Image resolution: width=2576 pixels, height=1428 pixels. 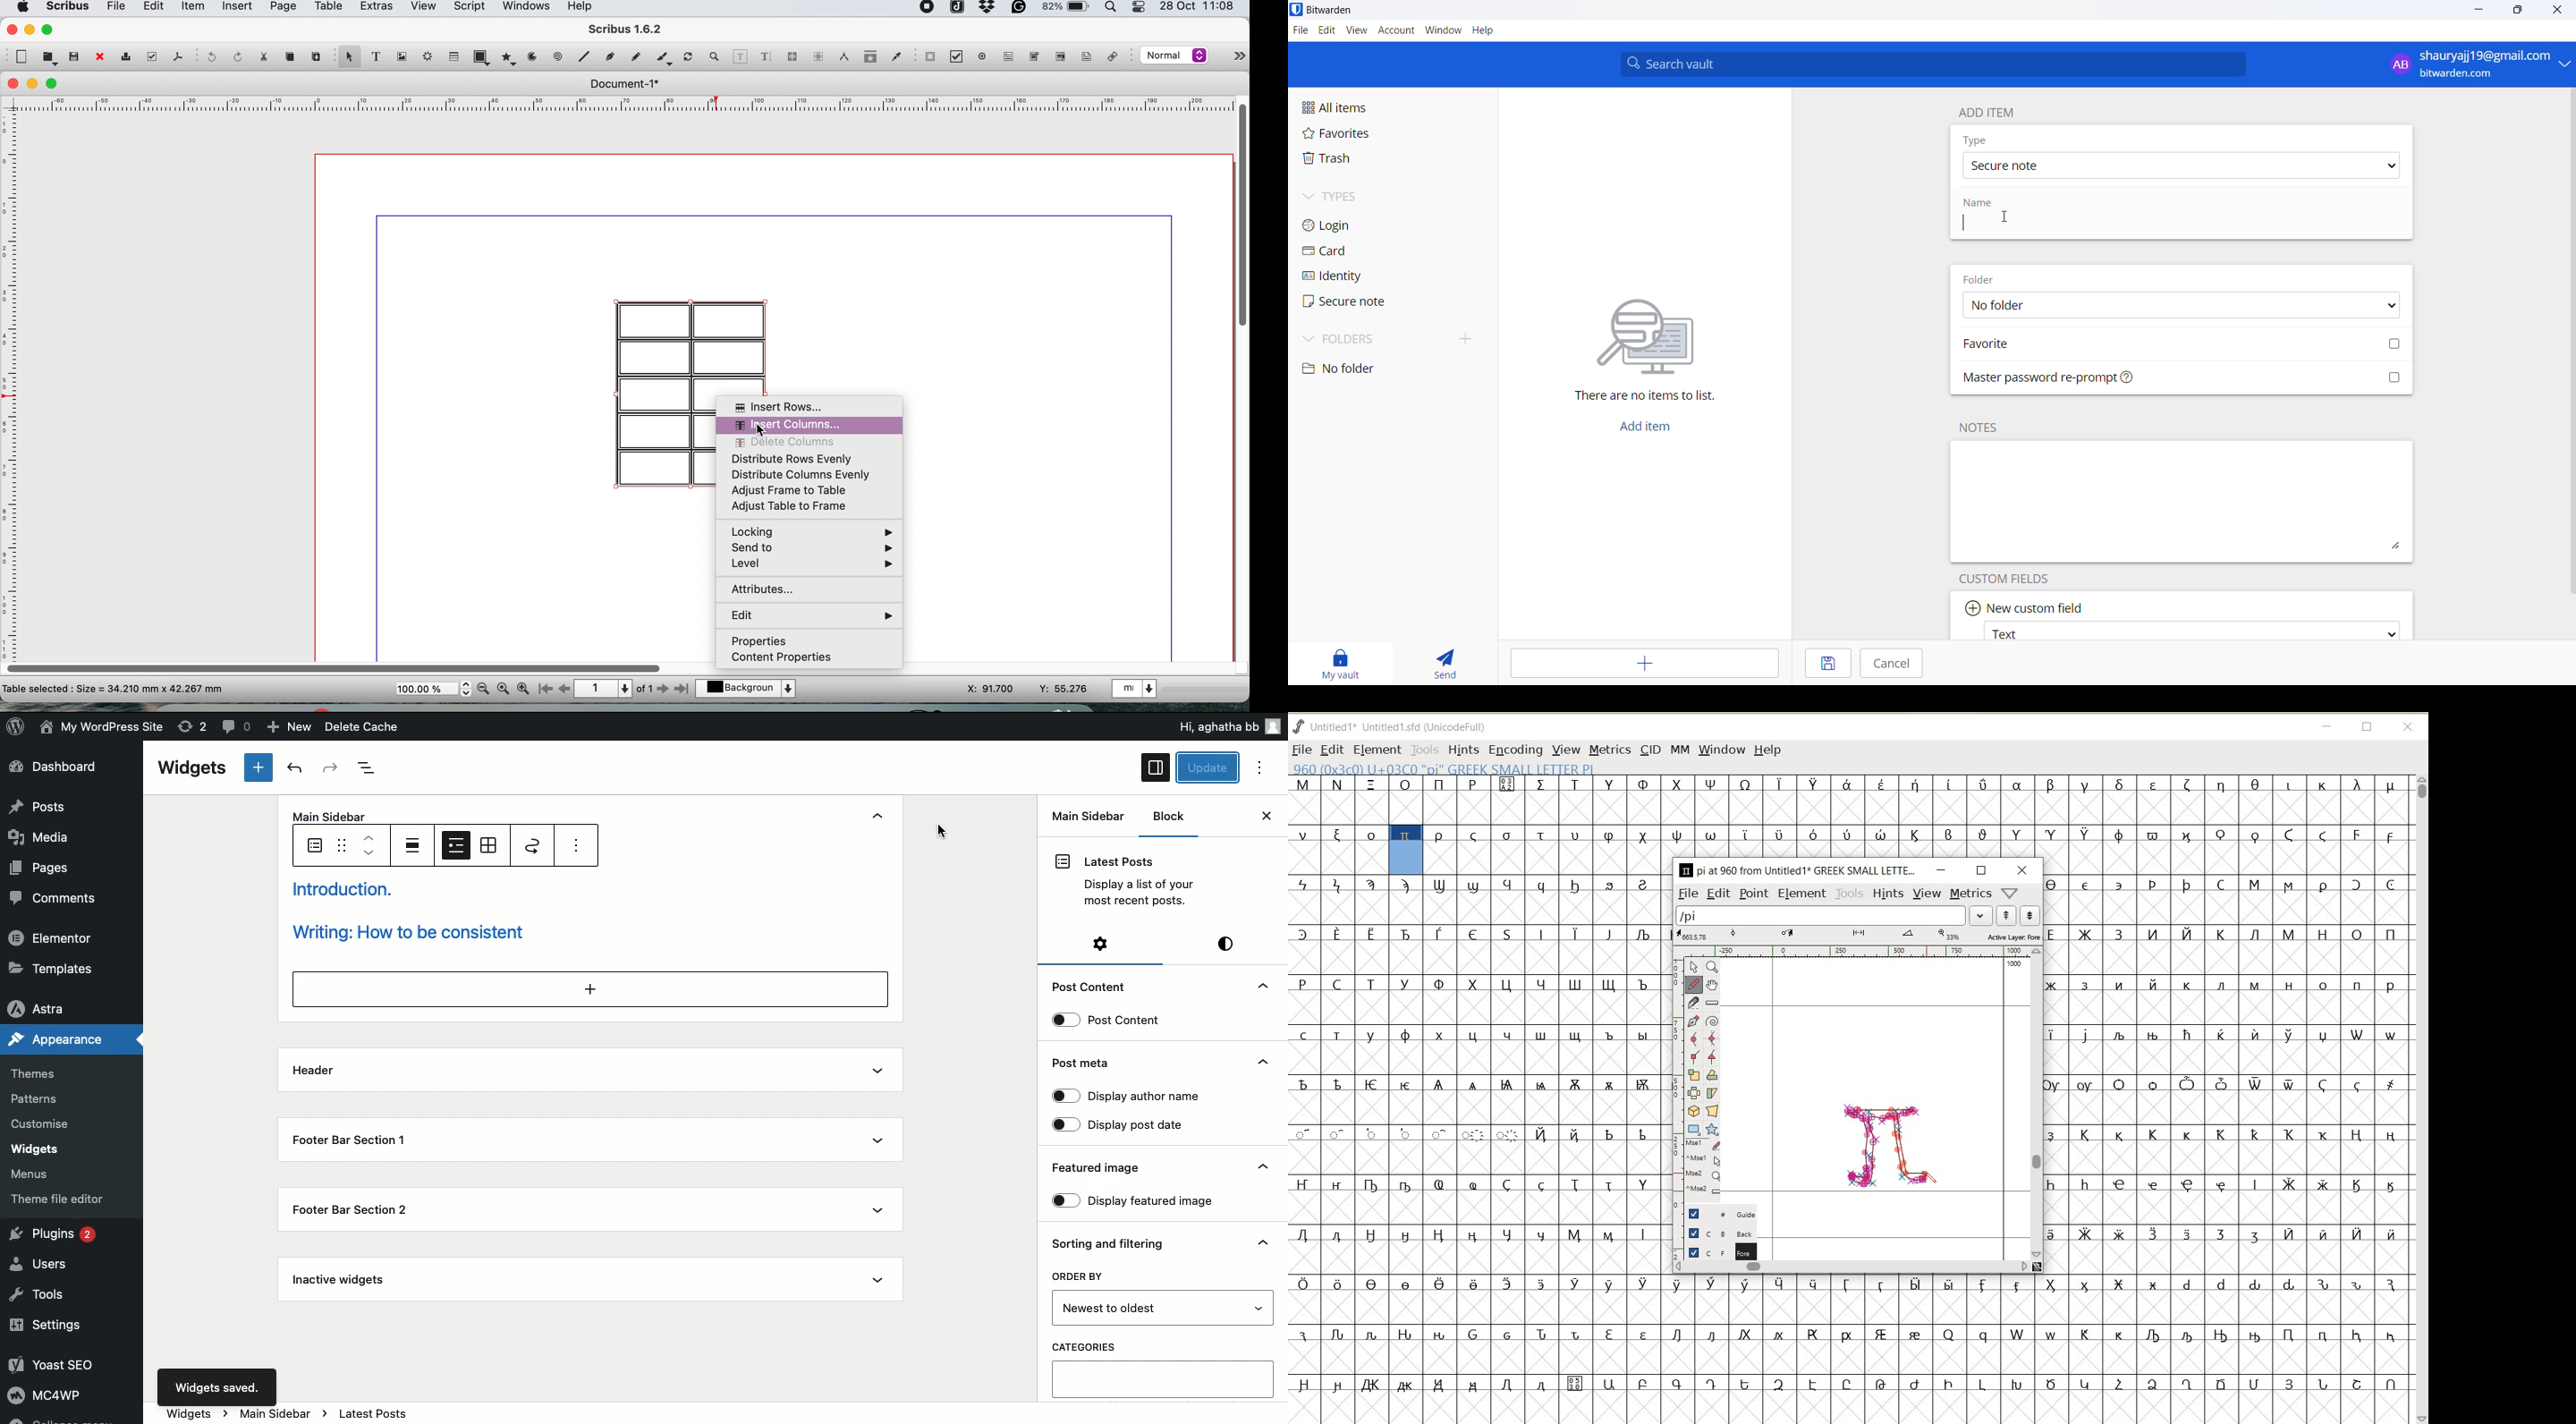 I want to click on MINIMIZE, so click(x=2328, y=727).